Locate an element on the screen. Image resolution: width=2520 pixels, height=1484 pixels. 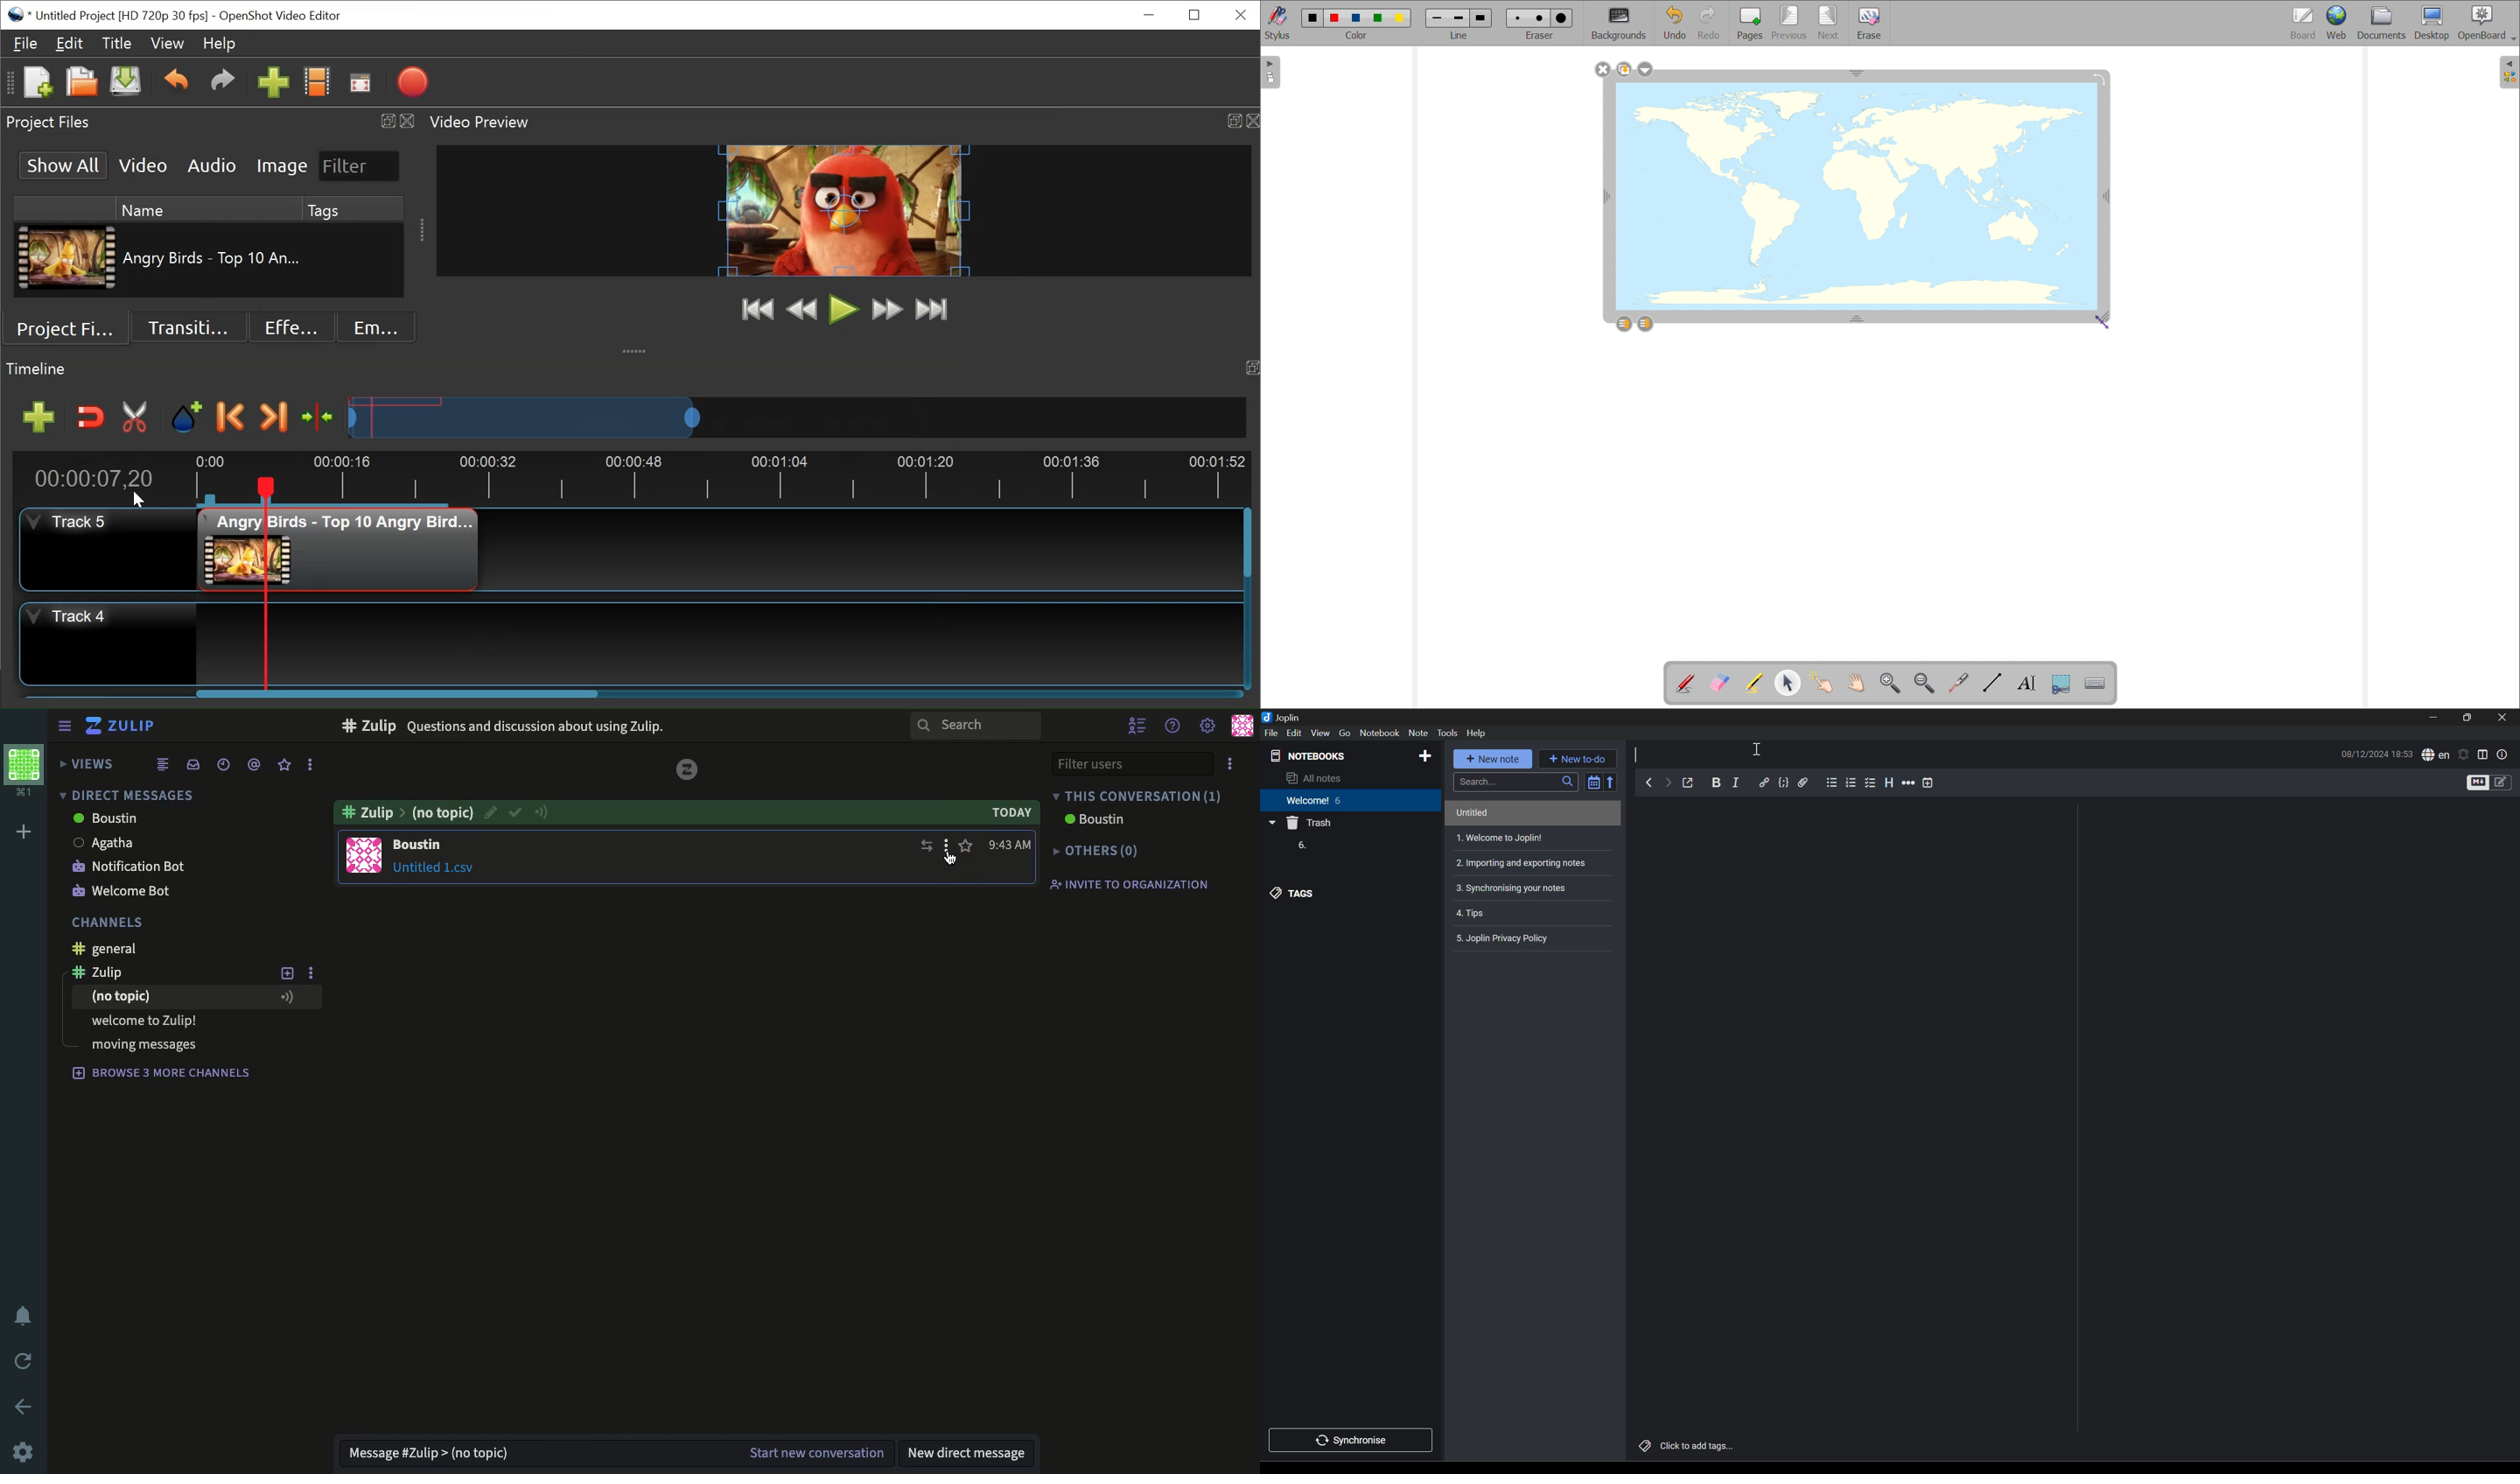
Toggle sort order field is located at coordinates (1592, 780).